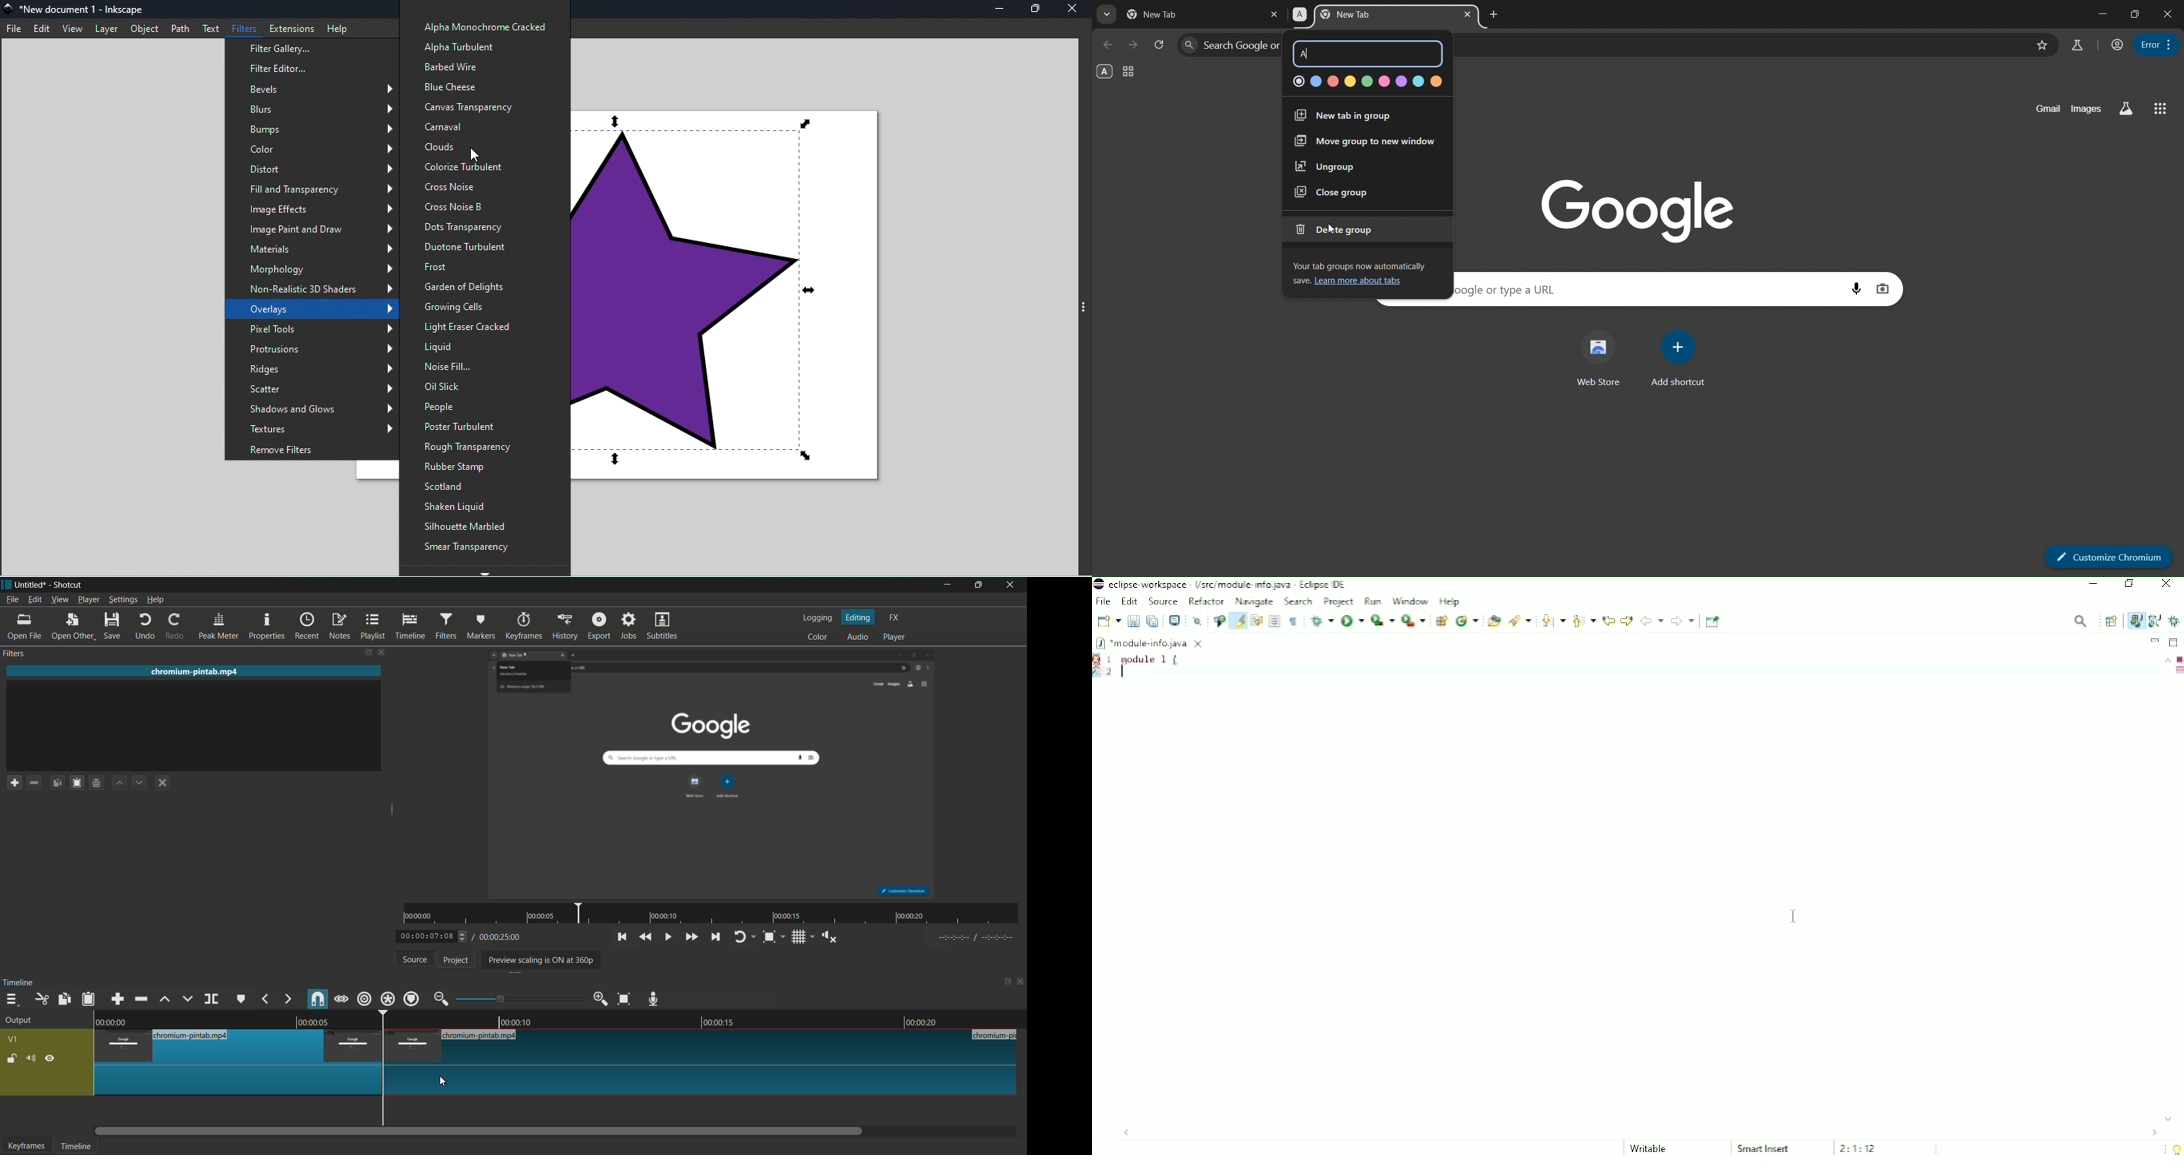 Image resolution: width=2184 pixels, height=1176 pixels. What do you see at coordinates (175, 626) in the screenshot?
I see `redo` at bounding box center [175, 626].